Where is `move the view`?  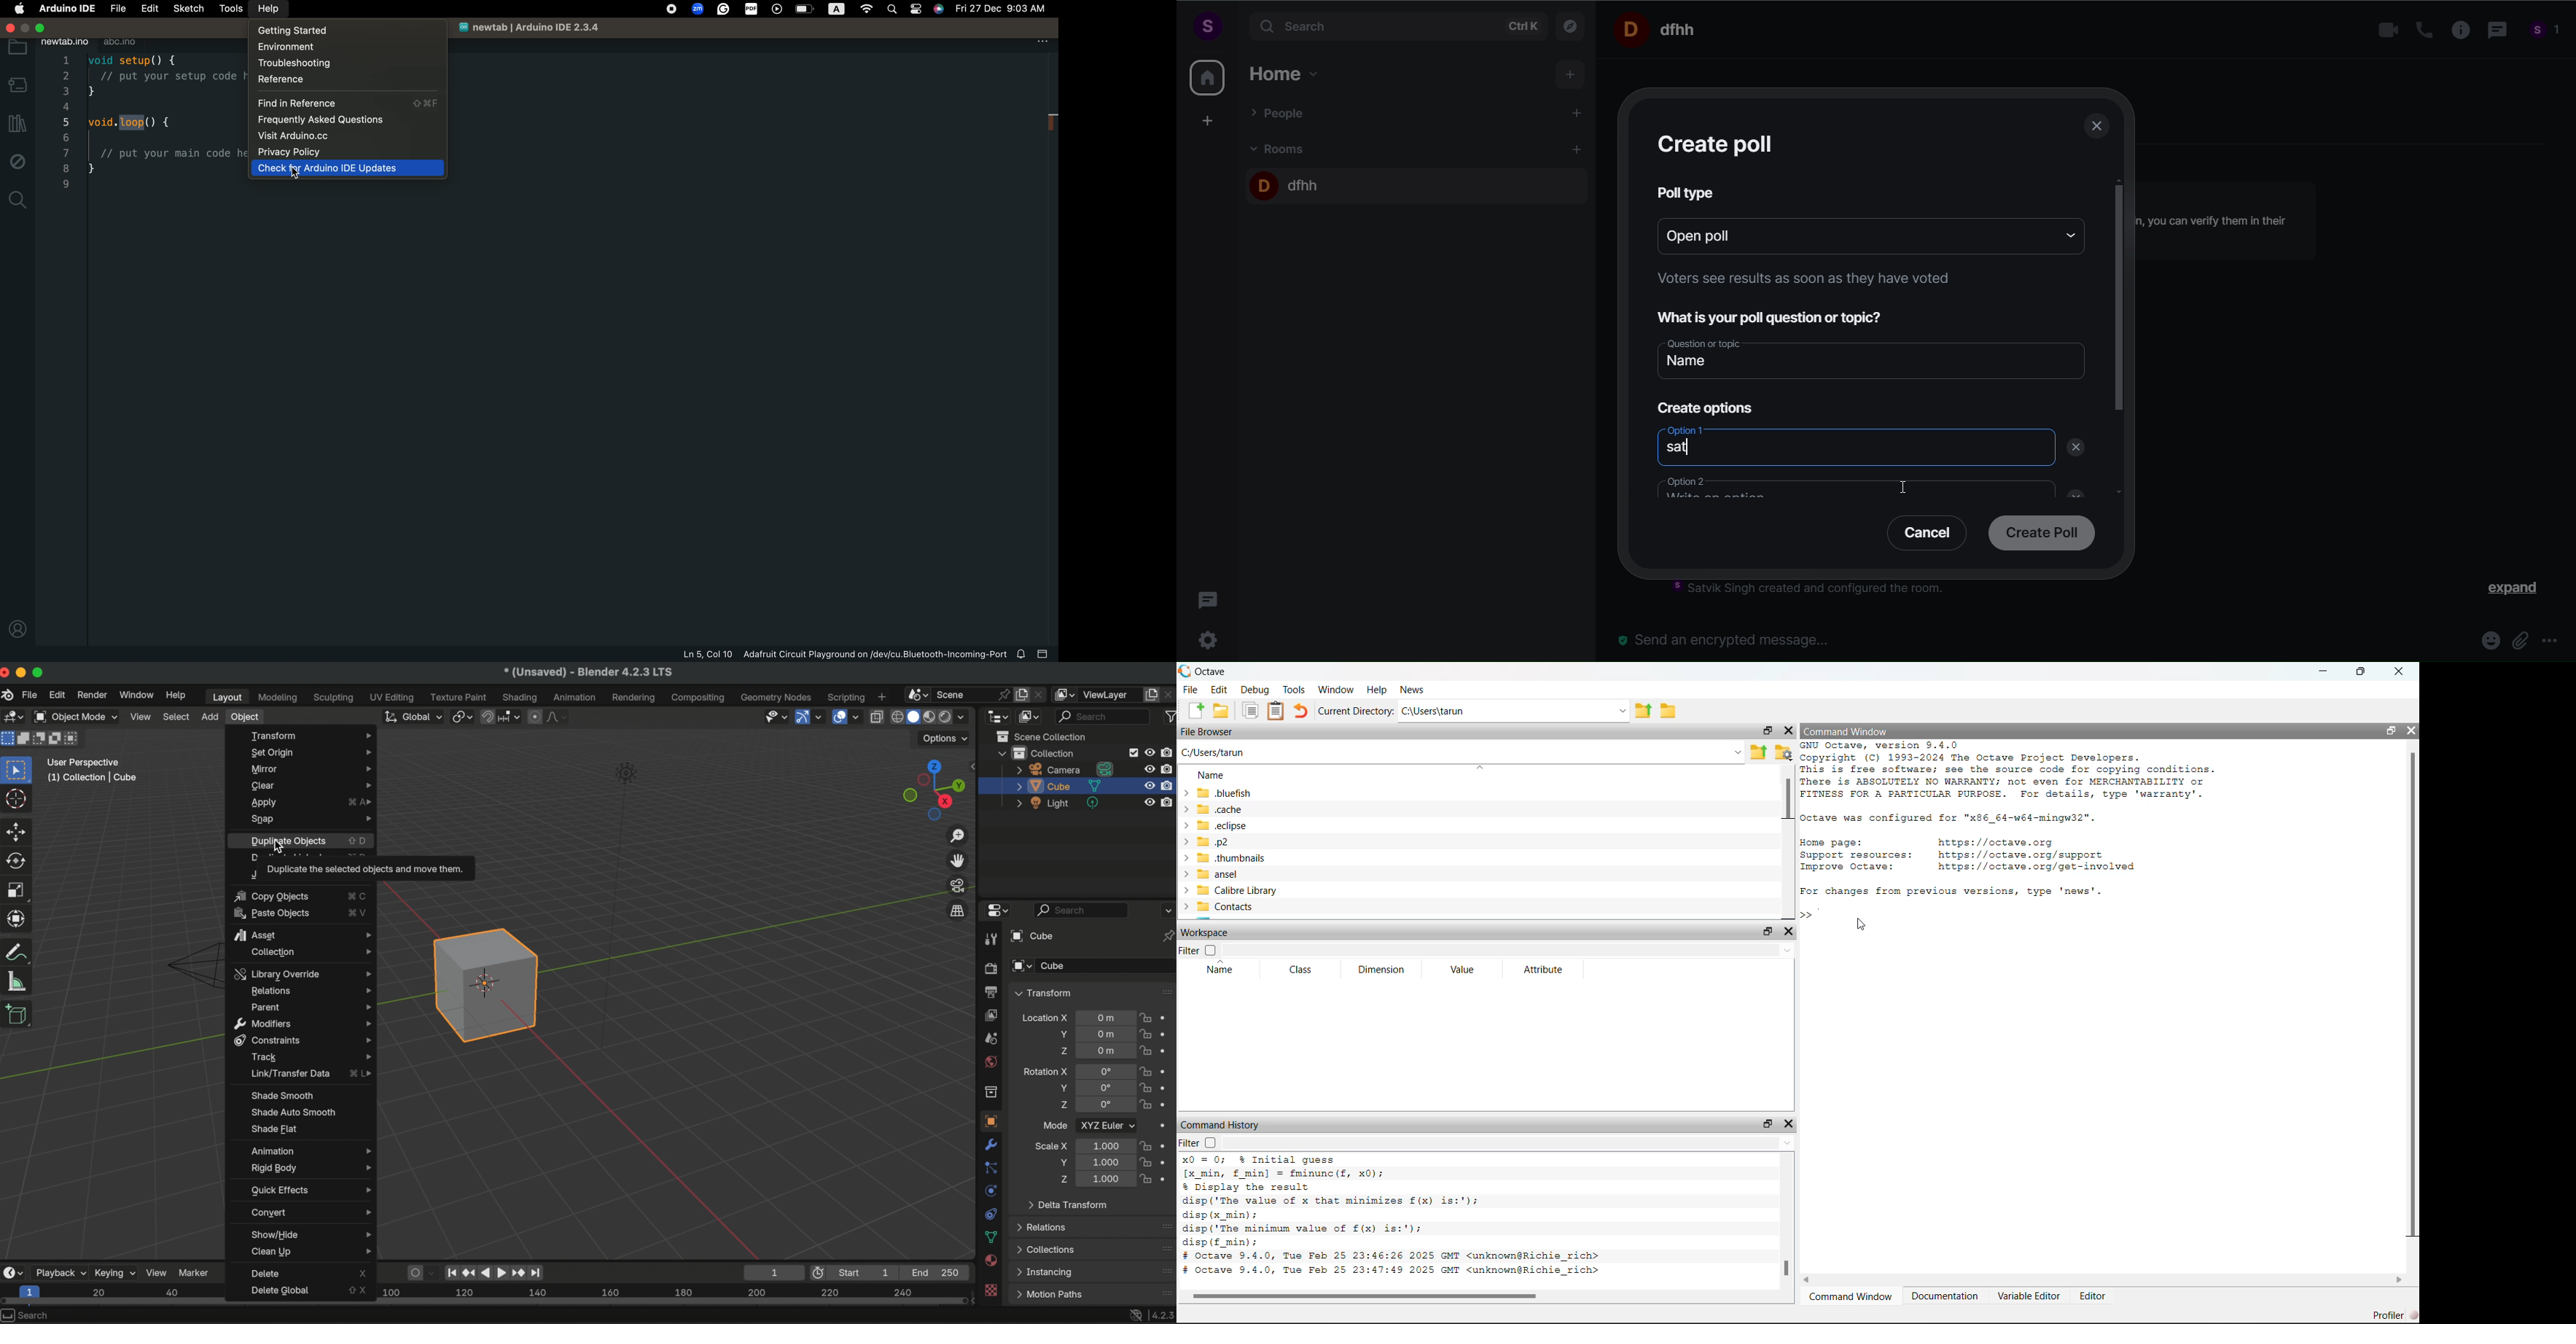
move the view is located at coordinates (958, 860).